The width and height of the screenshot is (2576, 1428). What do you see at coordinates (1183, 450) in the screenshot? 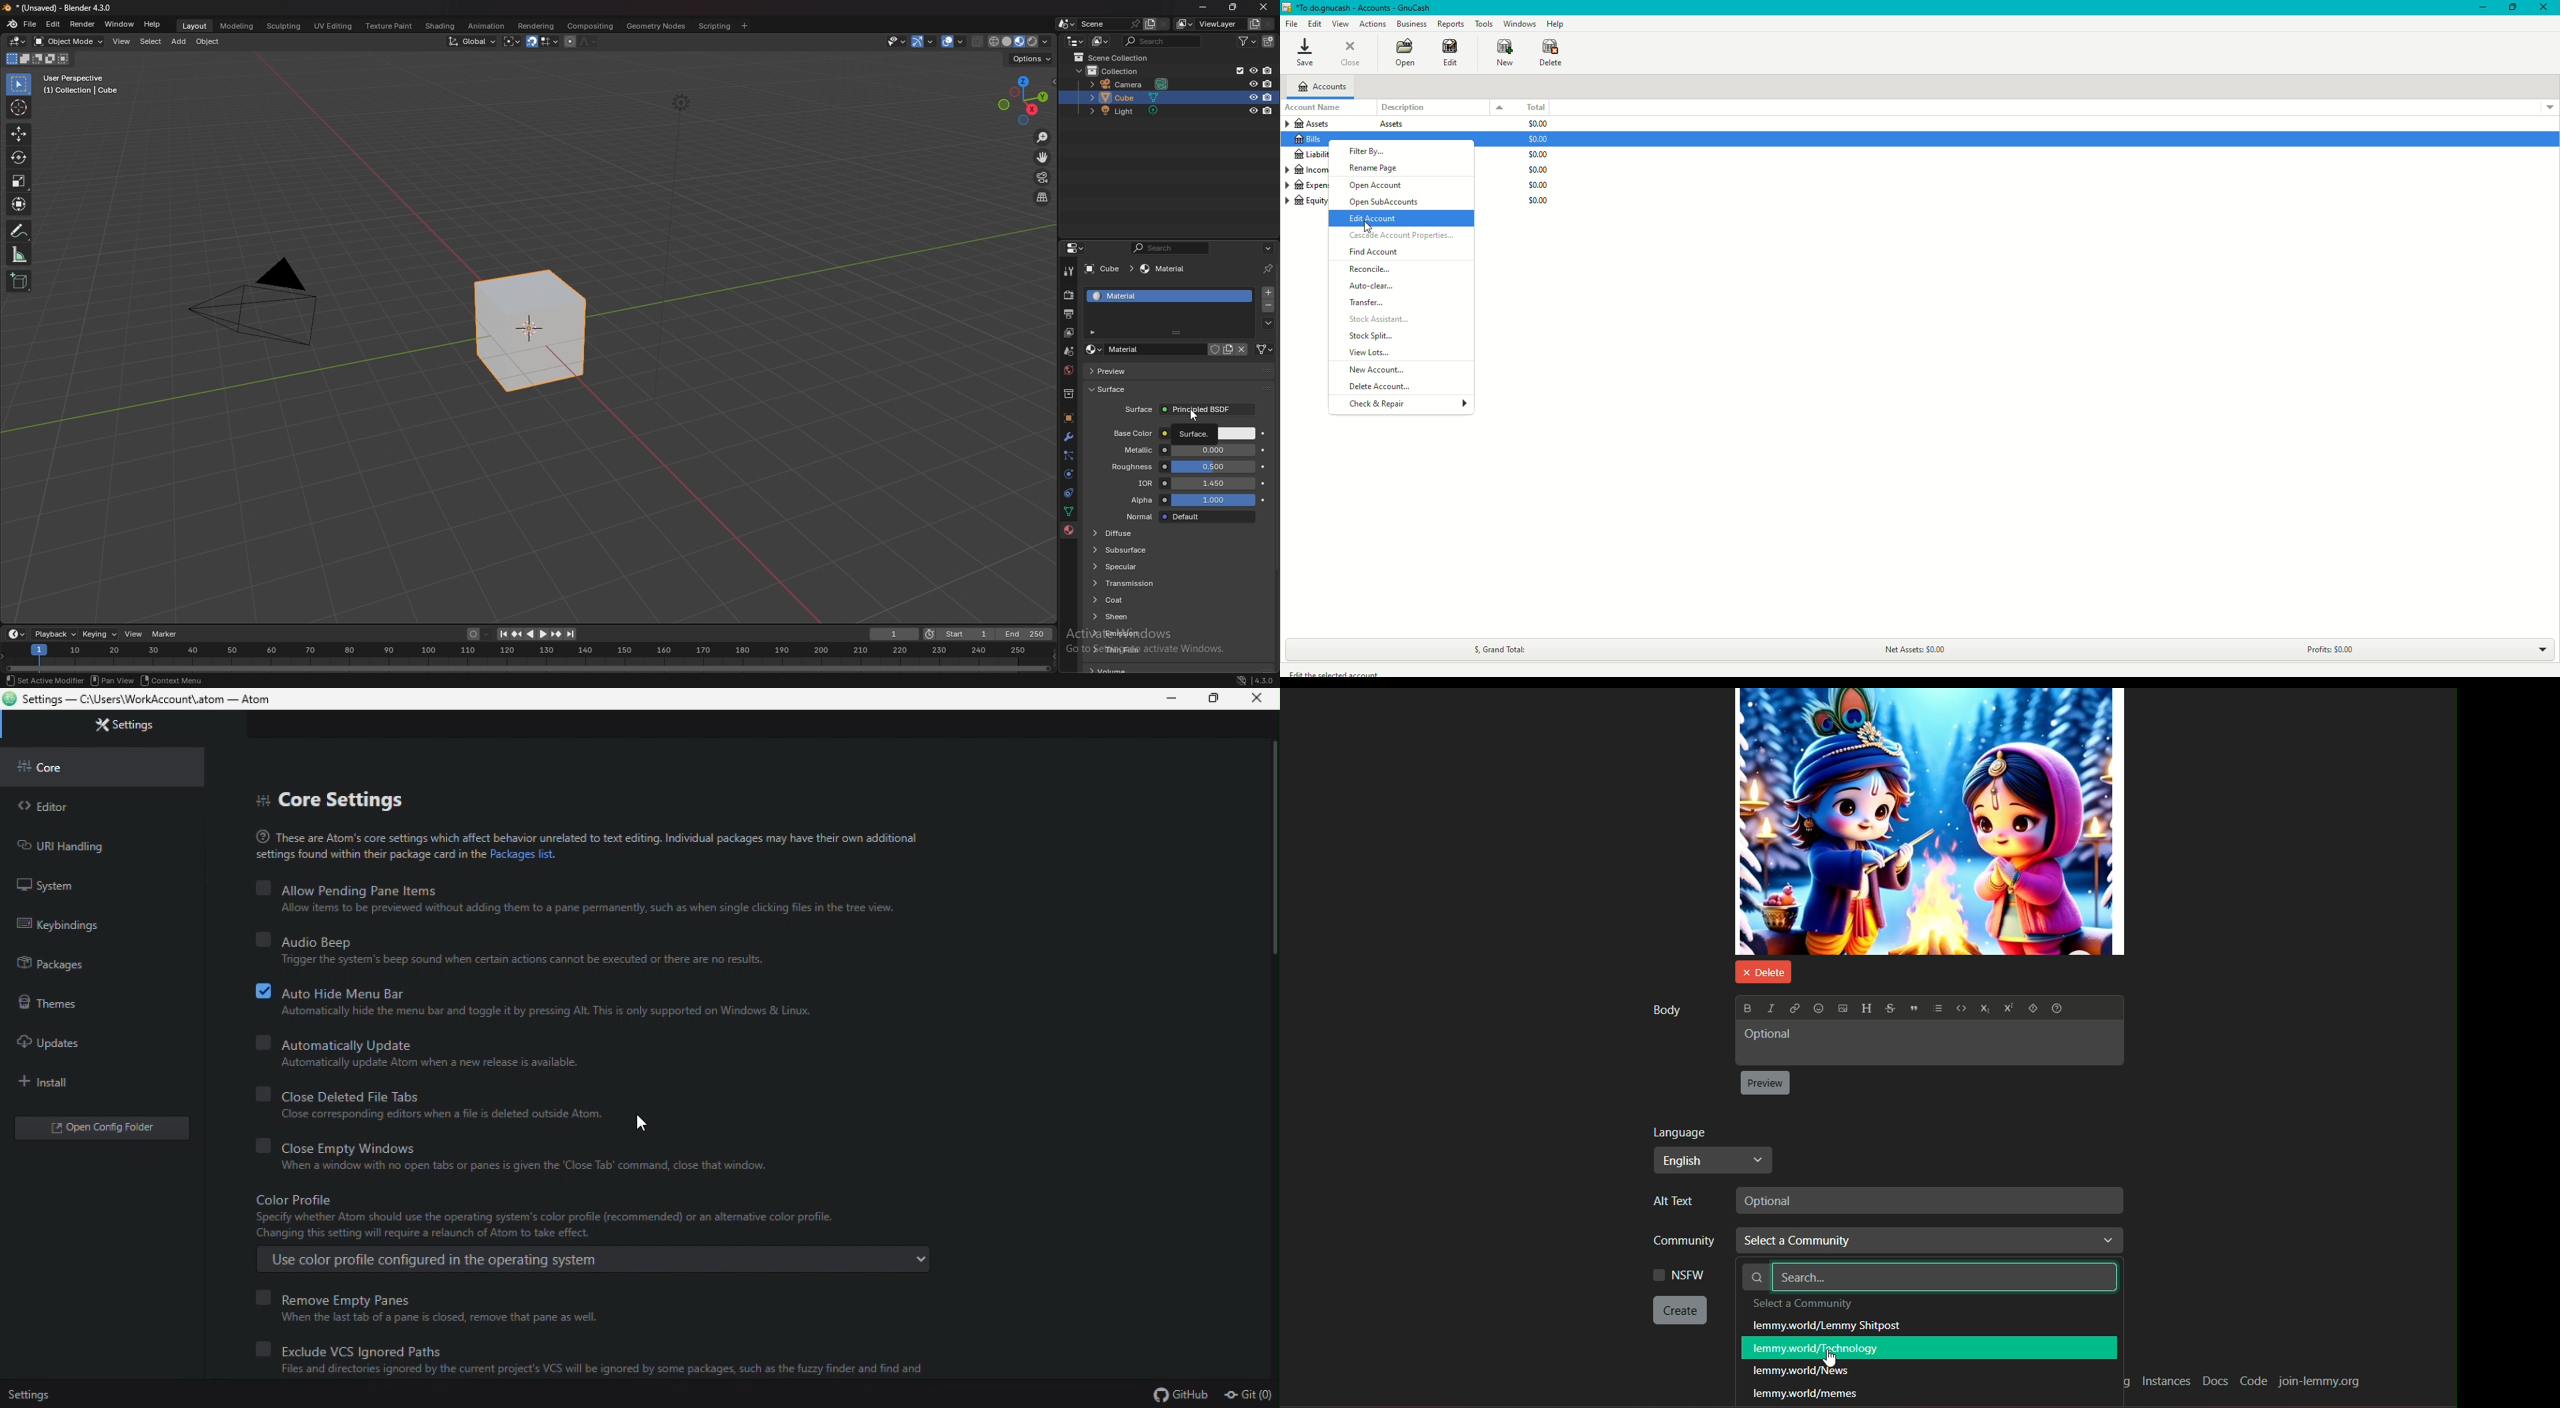
I see `metallic` at bounding box center [1183, 450].